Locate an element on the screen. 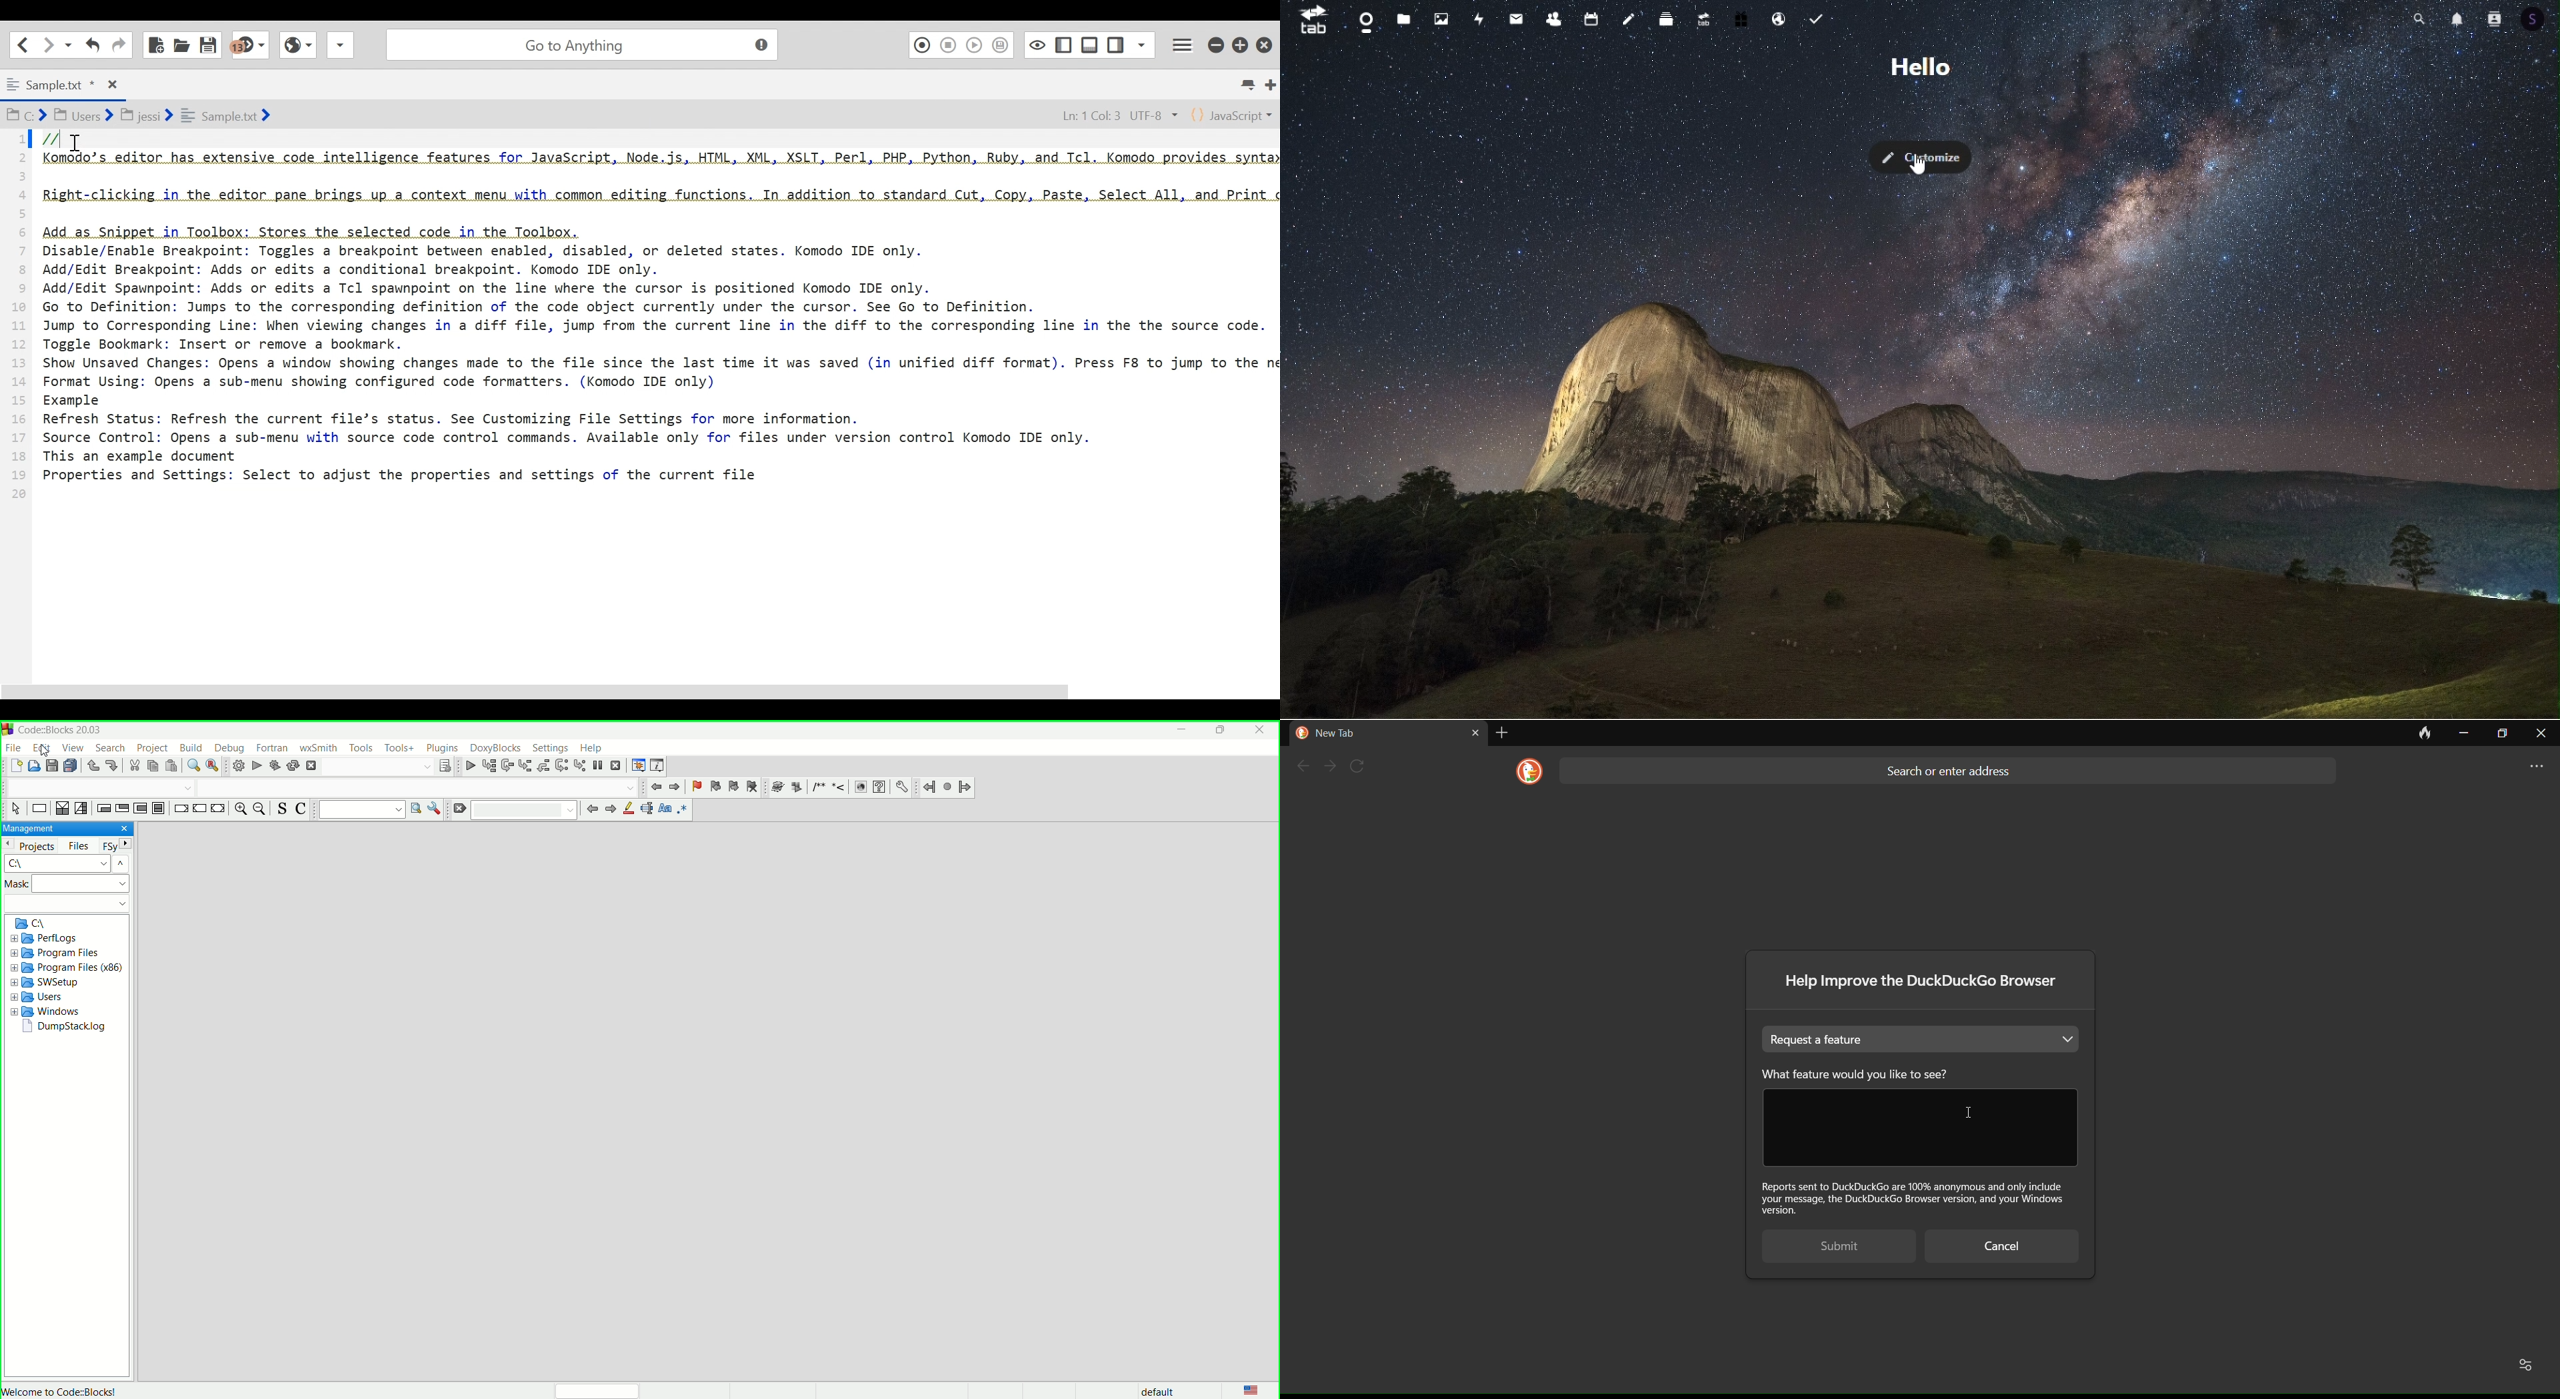  selected text is located at coordinates (647, 808).